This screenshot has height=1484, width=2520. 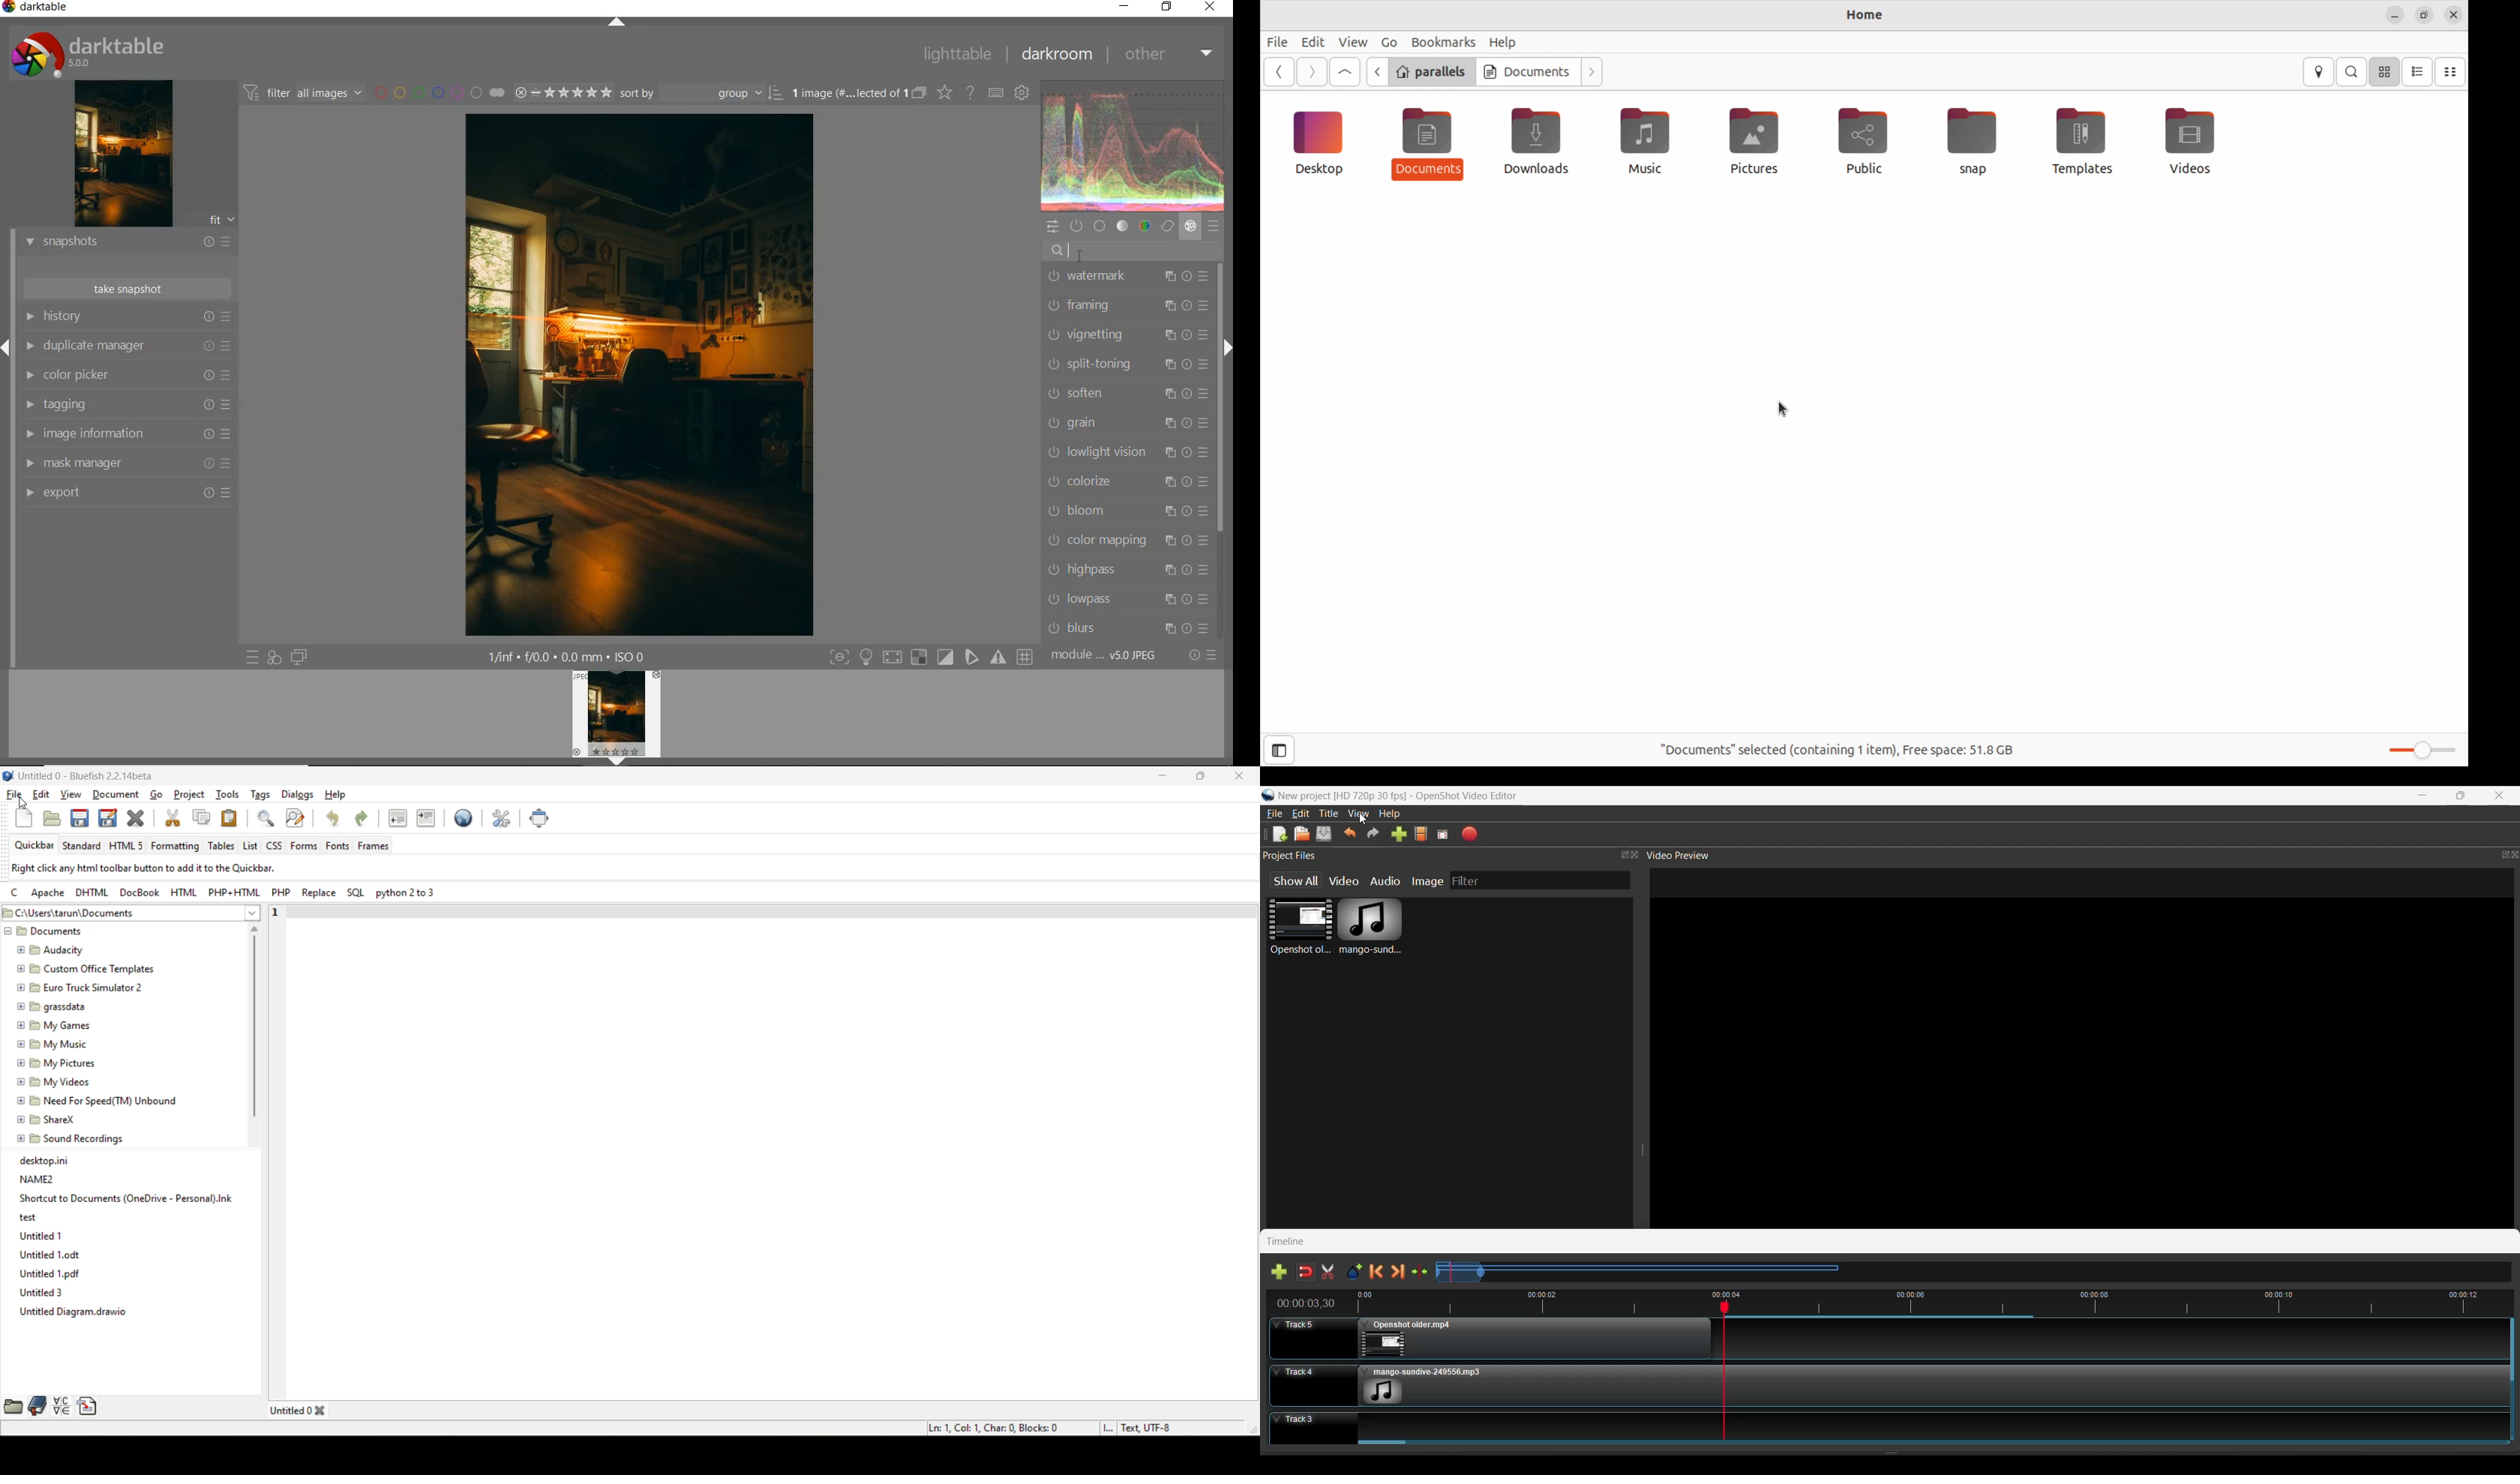 I want to click on search modules by name, so click(x=1133, y=251).